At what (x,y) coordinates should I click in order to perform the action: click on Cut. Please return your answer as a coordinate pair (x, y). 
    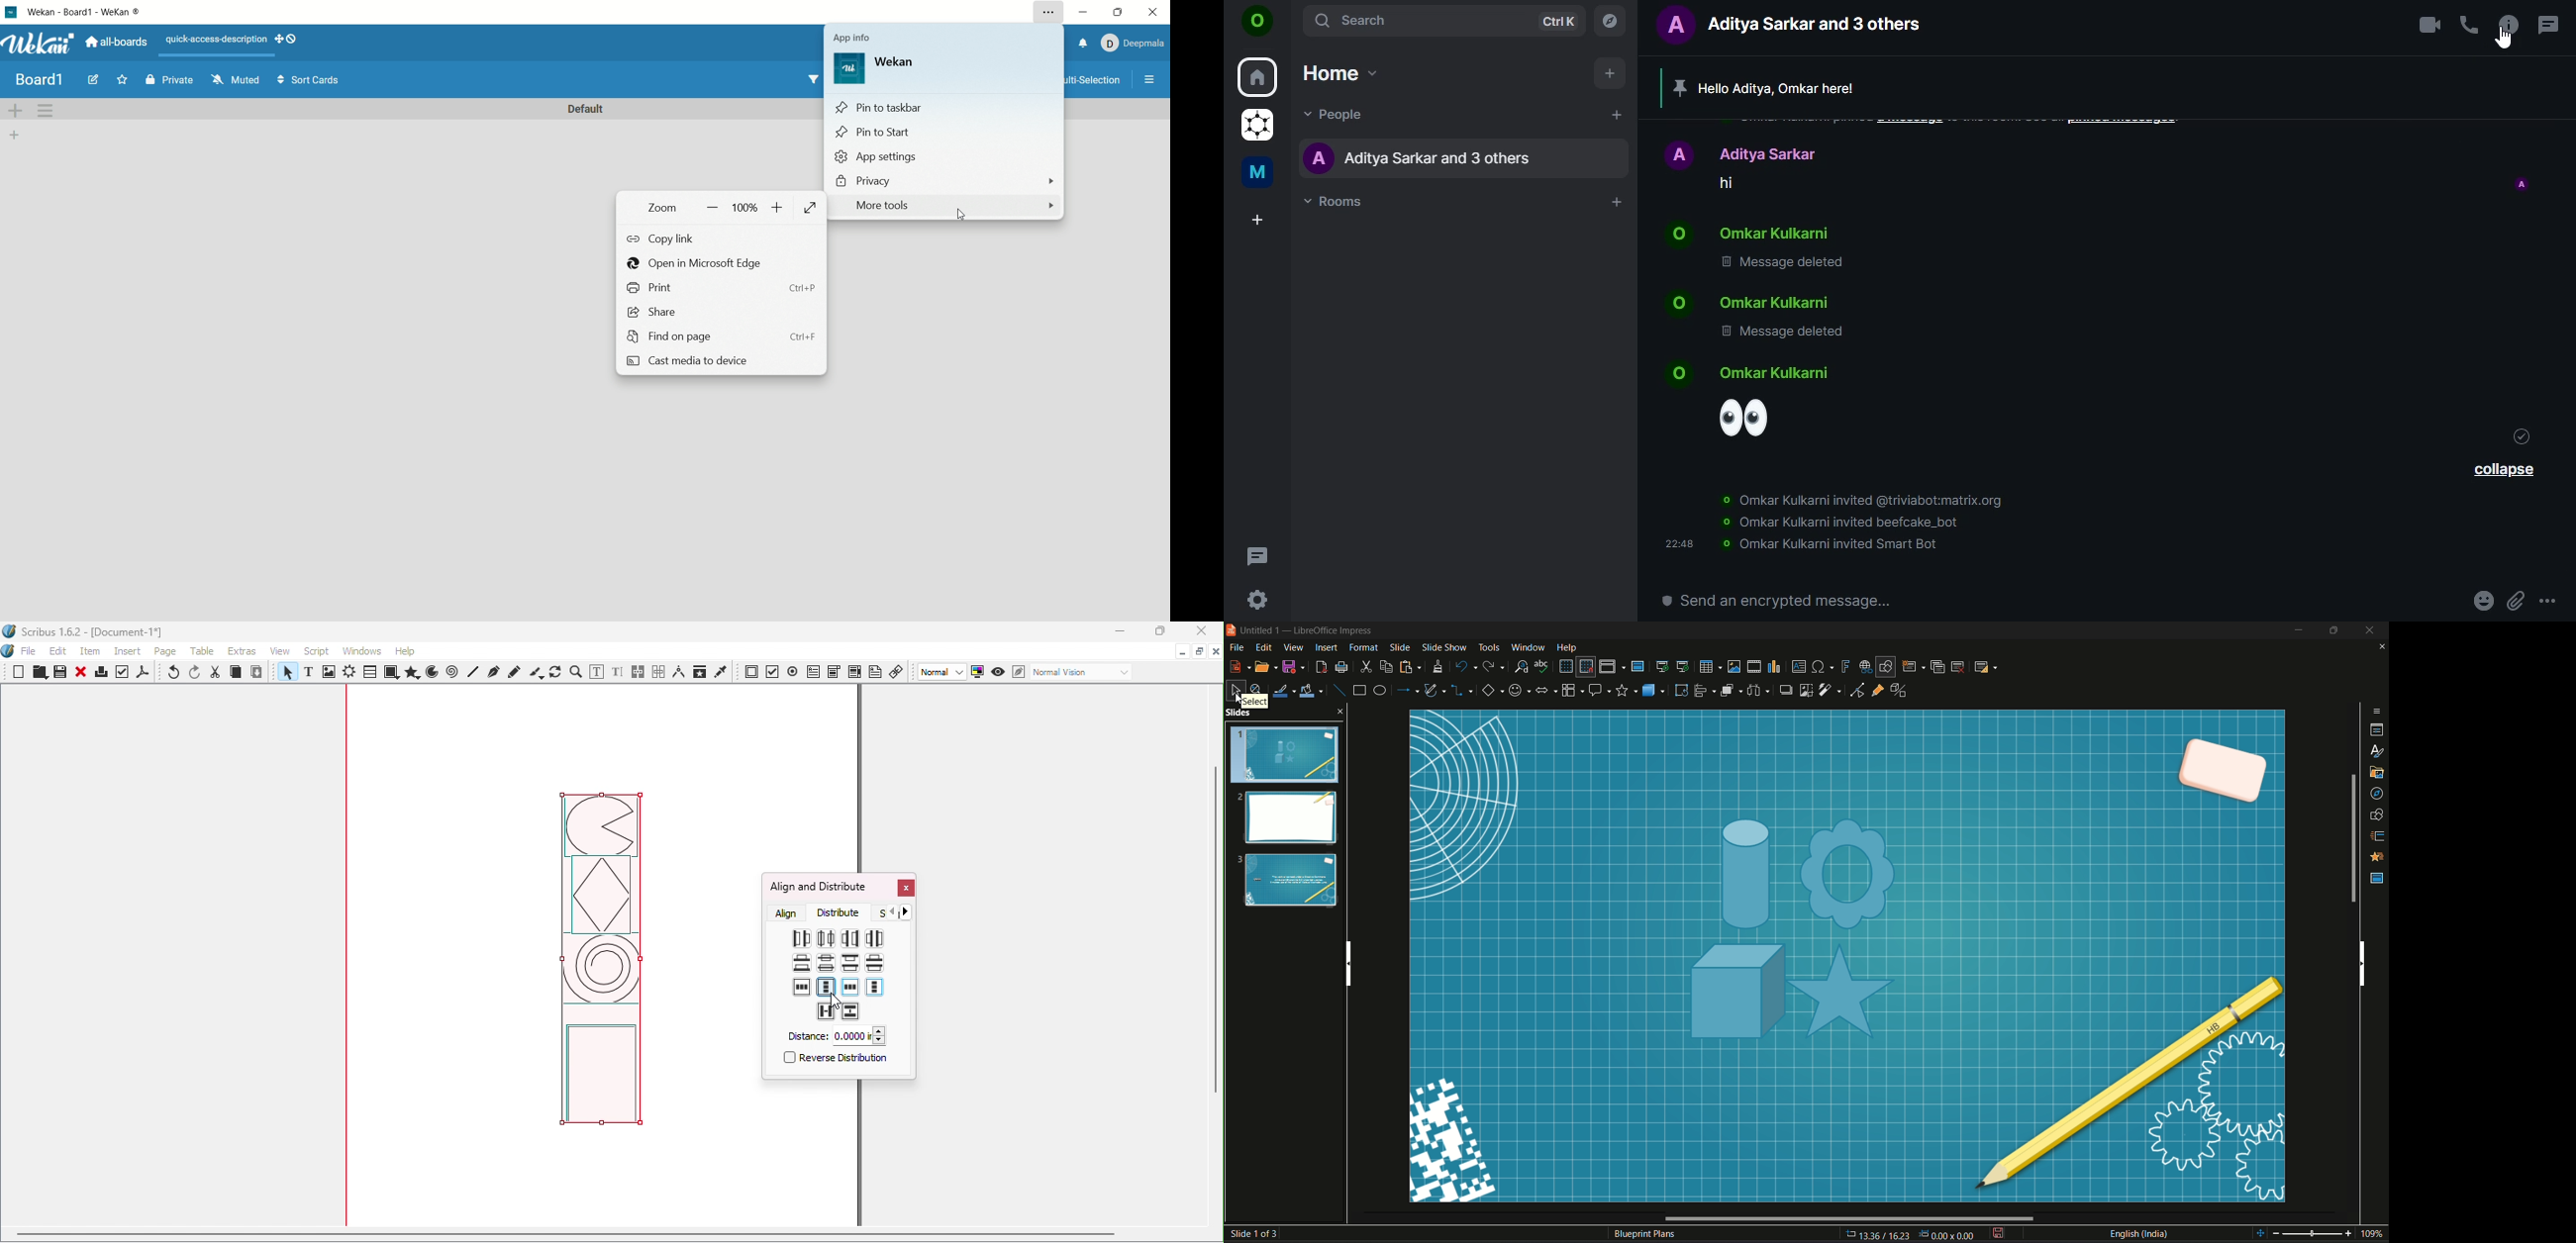
    Looking at the image, I should click on (216, 673).